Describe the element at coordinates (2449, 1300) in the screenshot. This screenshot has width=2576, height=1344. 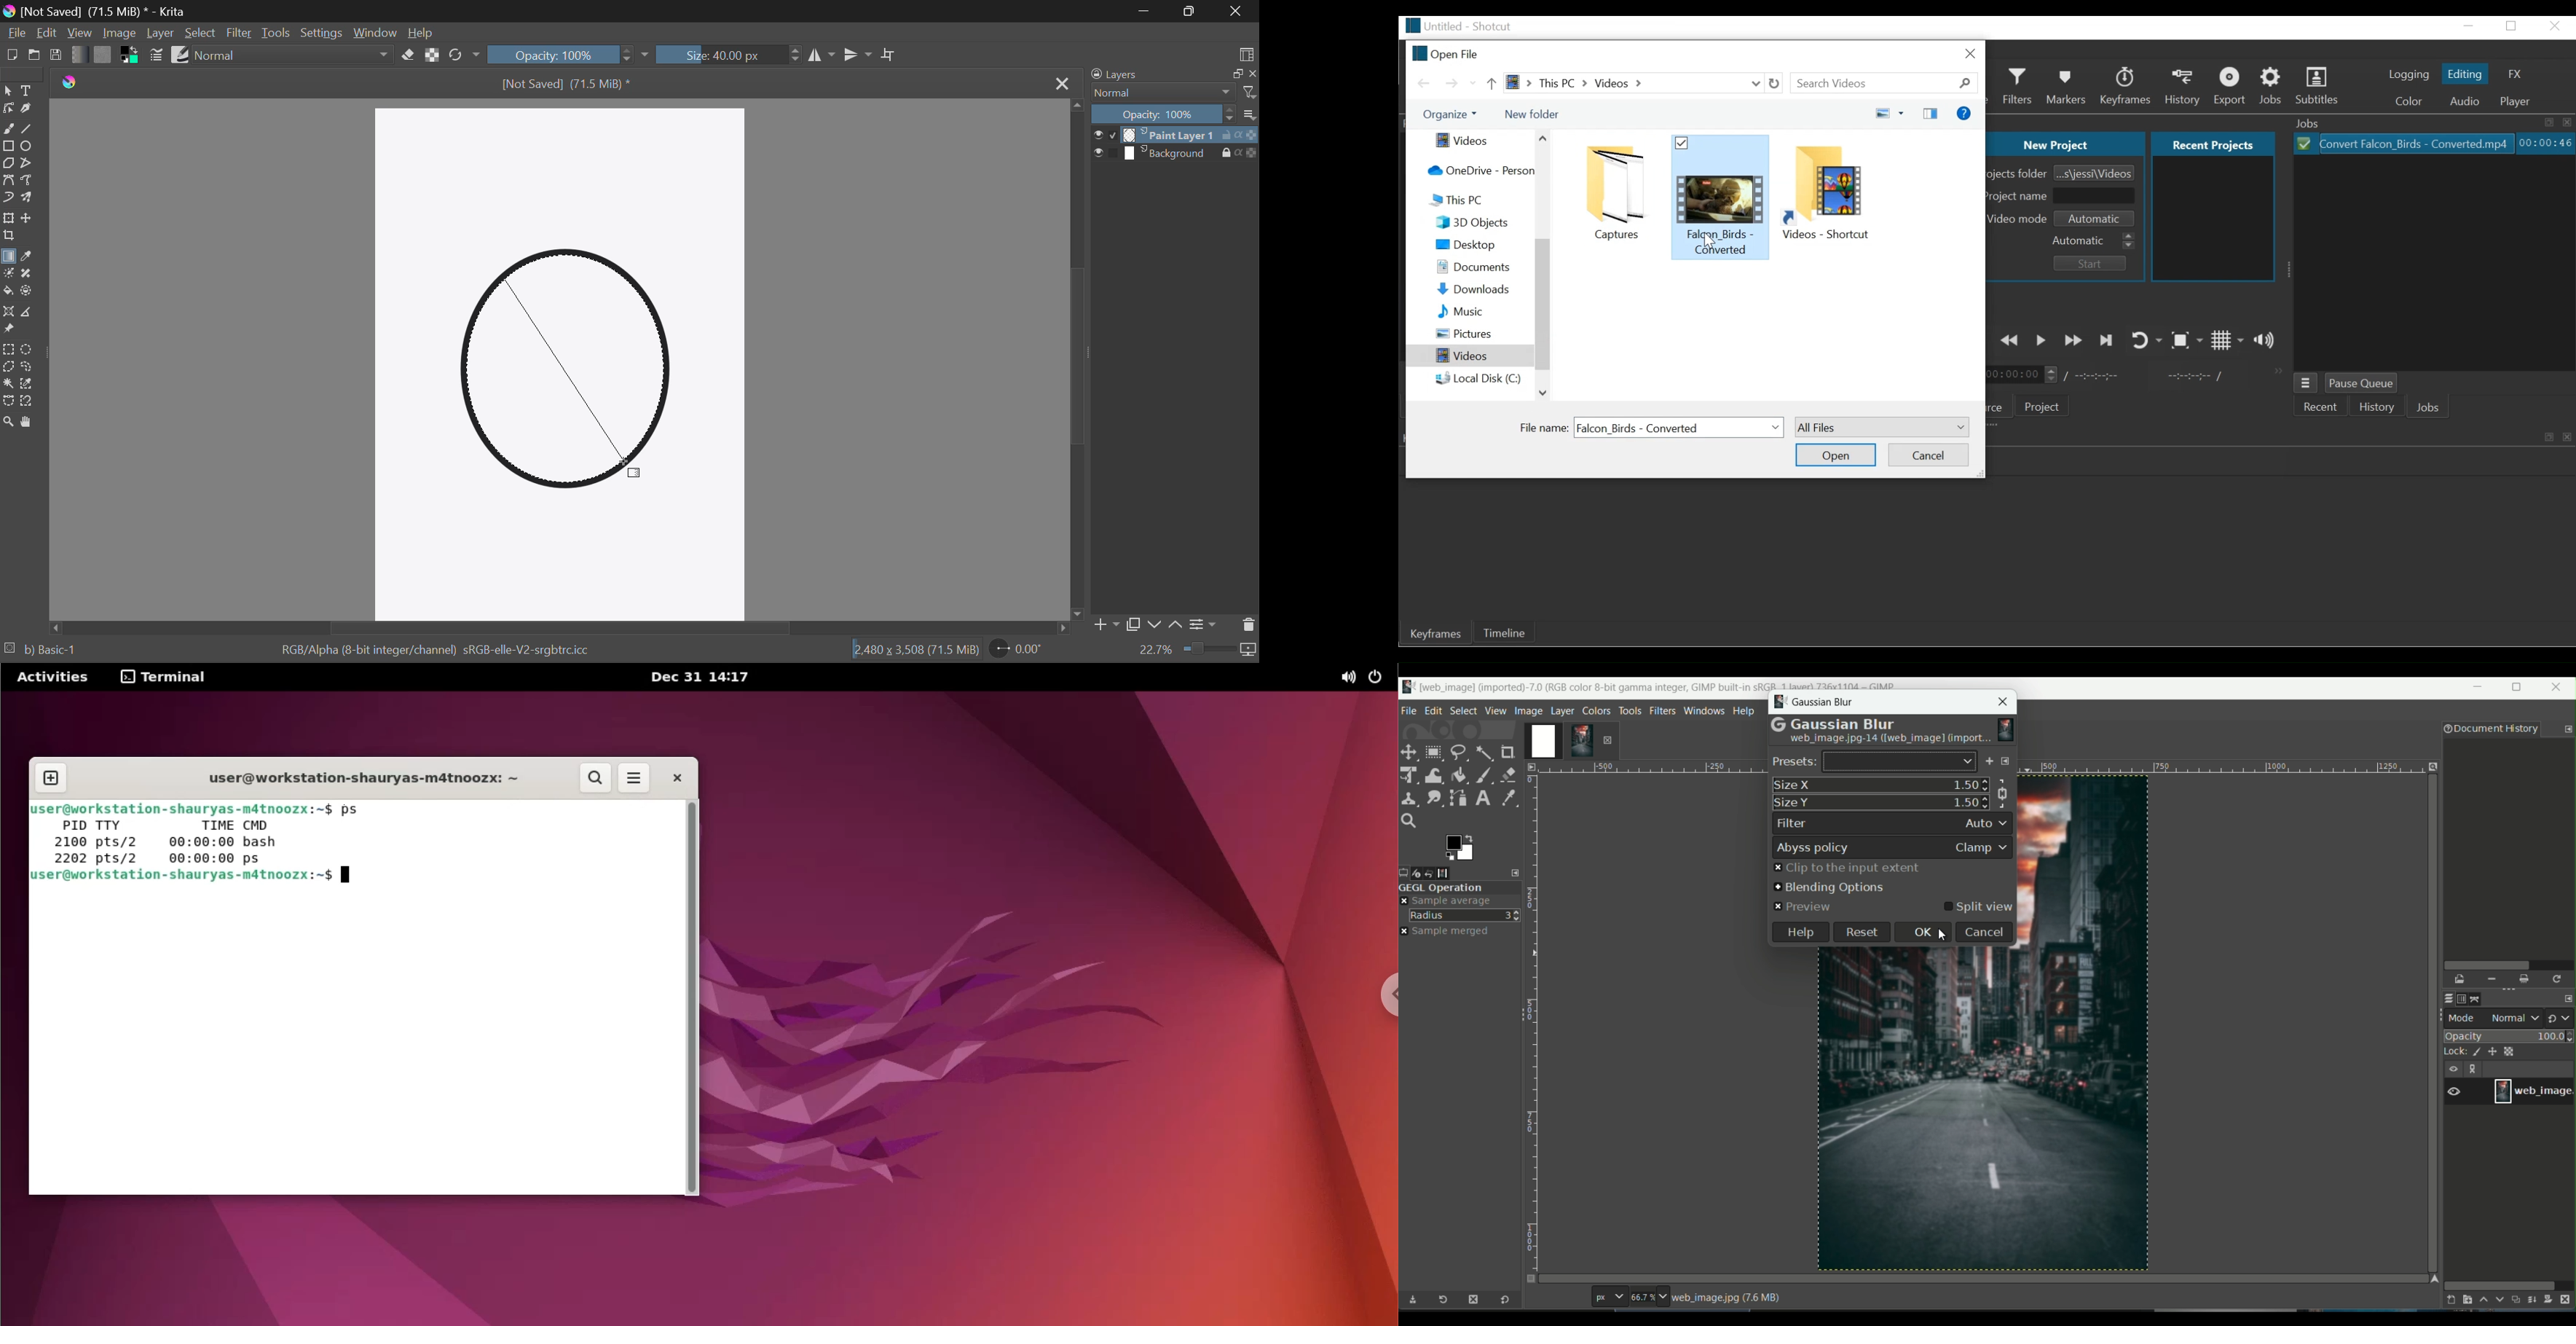
I see `create new layer` at that location.